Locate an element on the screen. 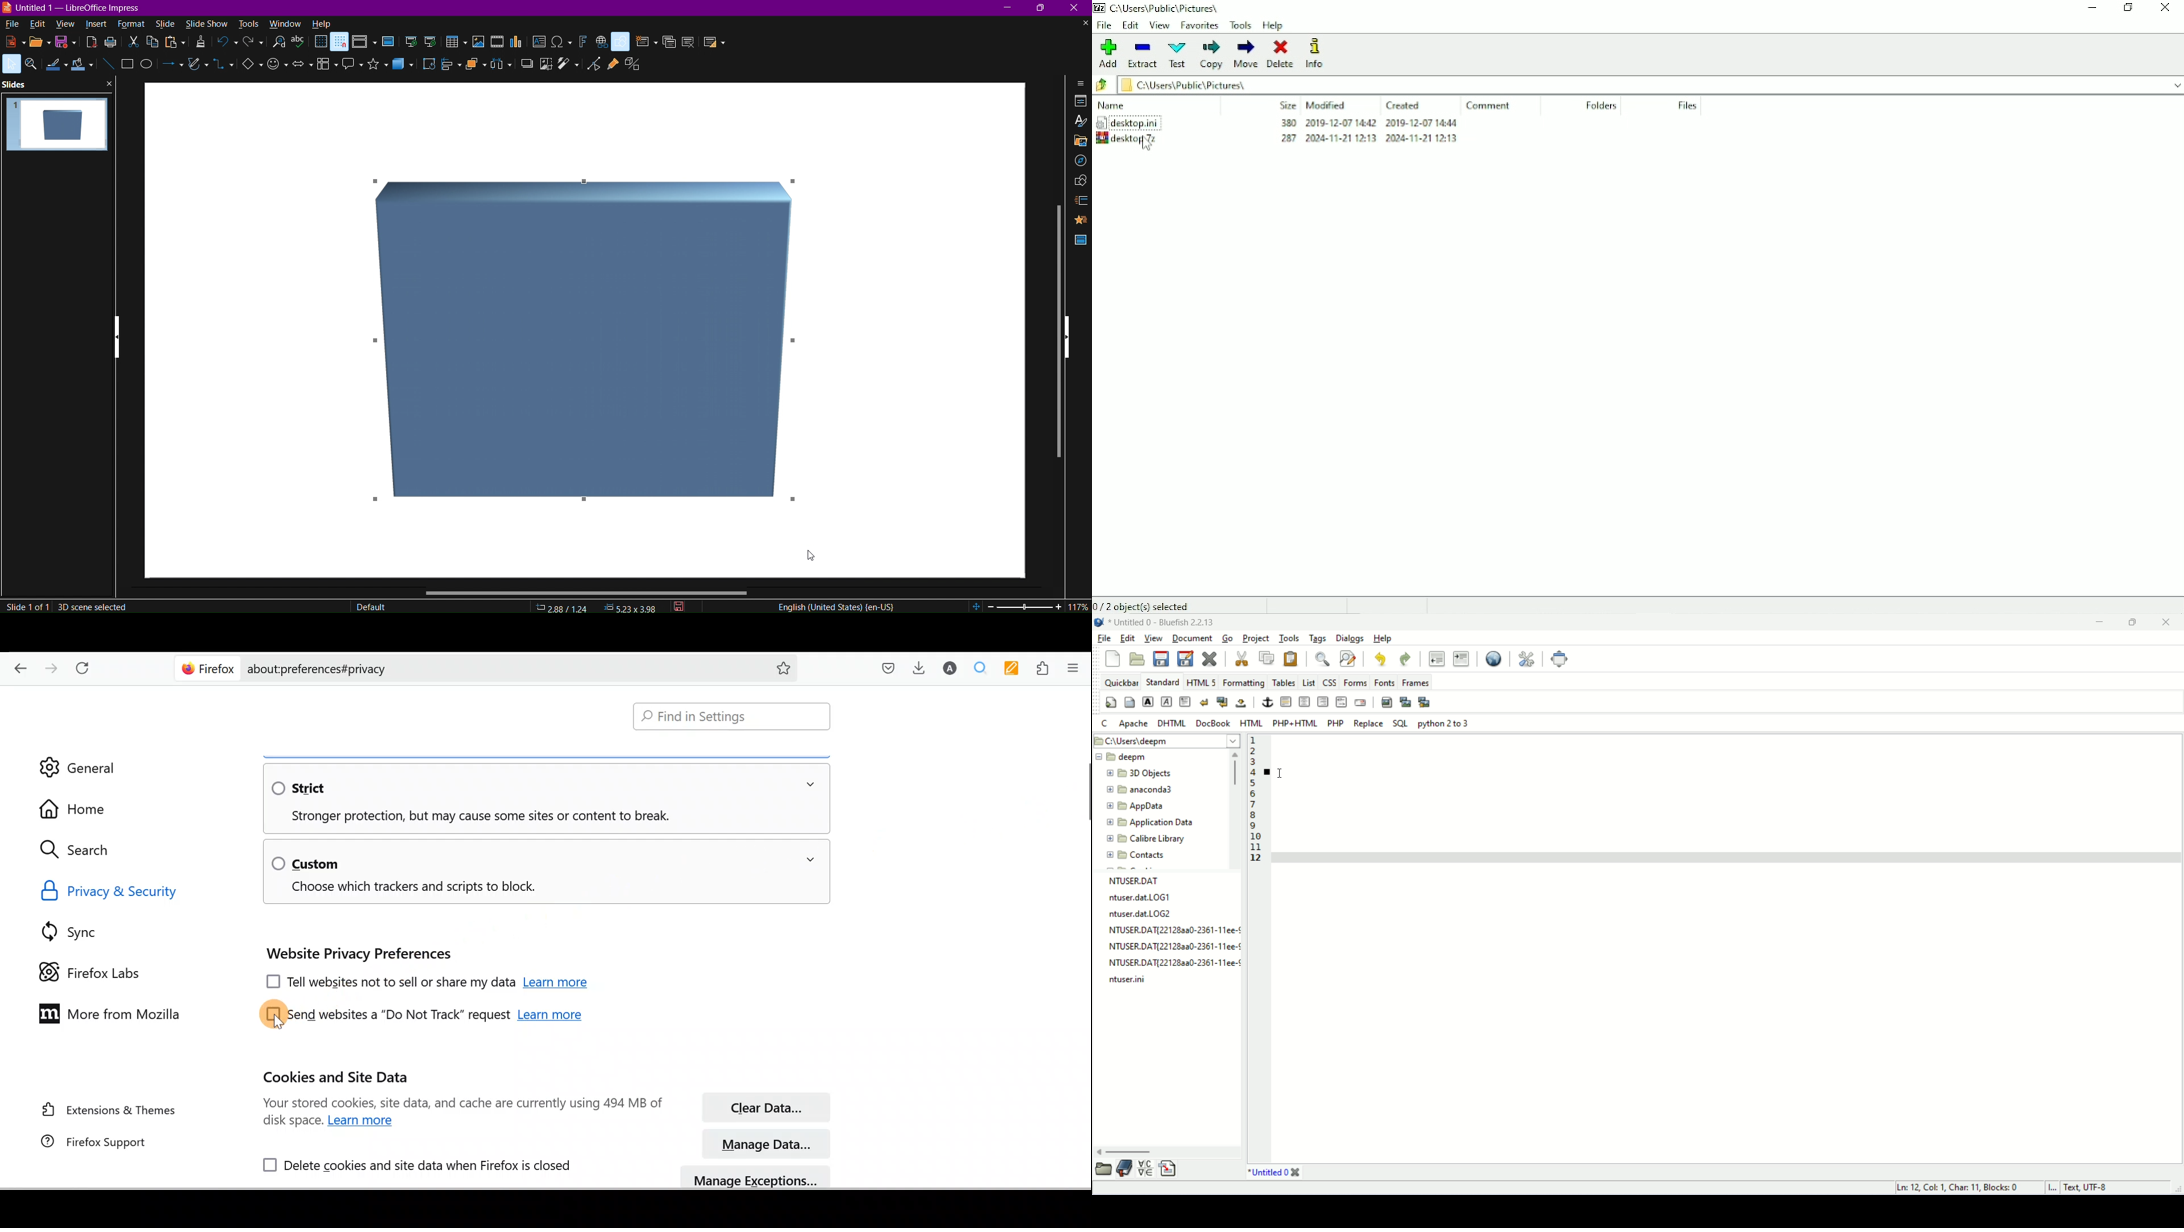 This screenshot has width=2184, height=1232. Comment is located at coordinates (1487, 105).